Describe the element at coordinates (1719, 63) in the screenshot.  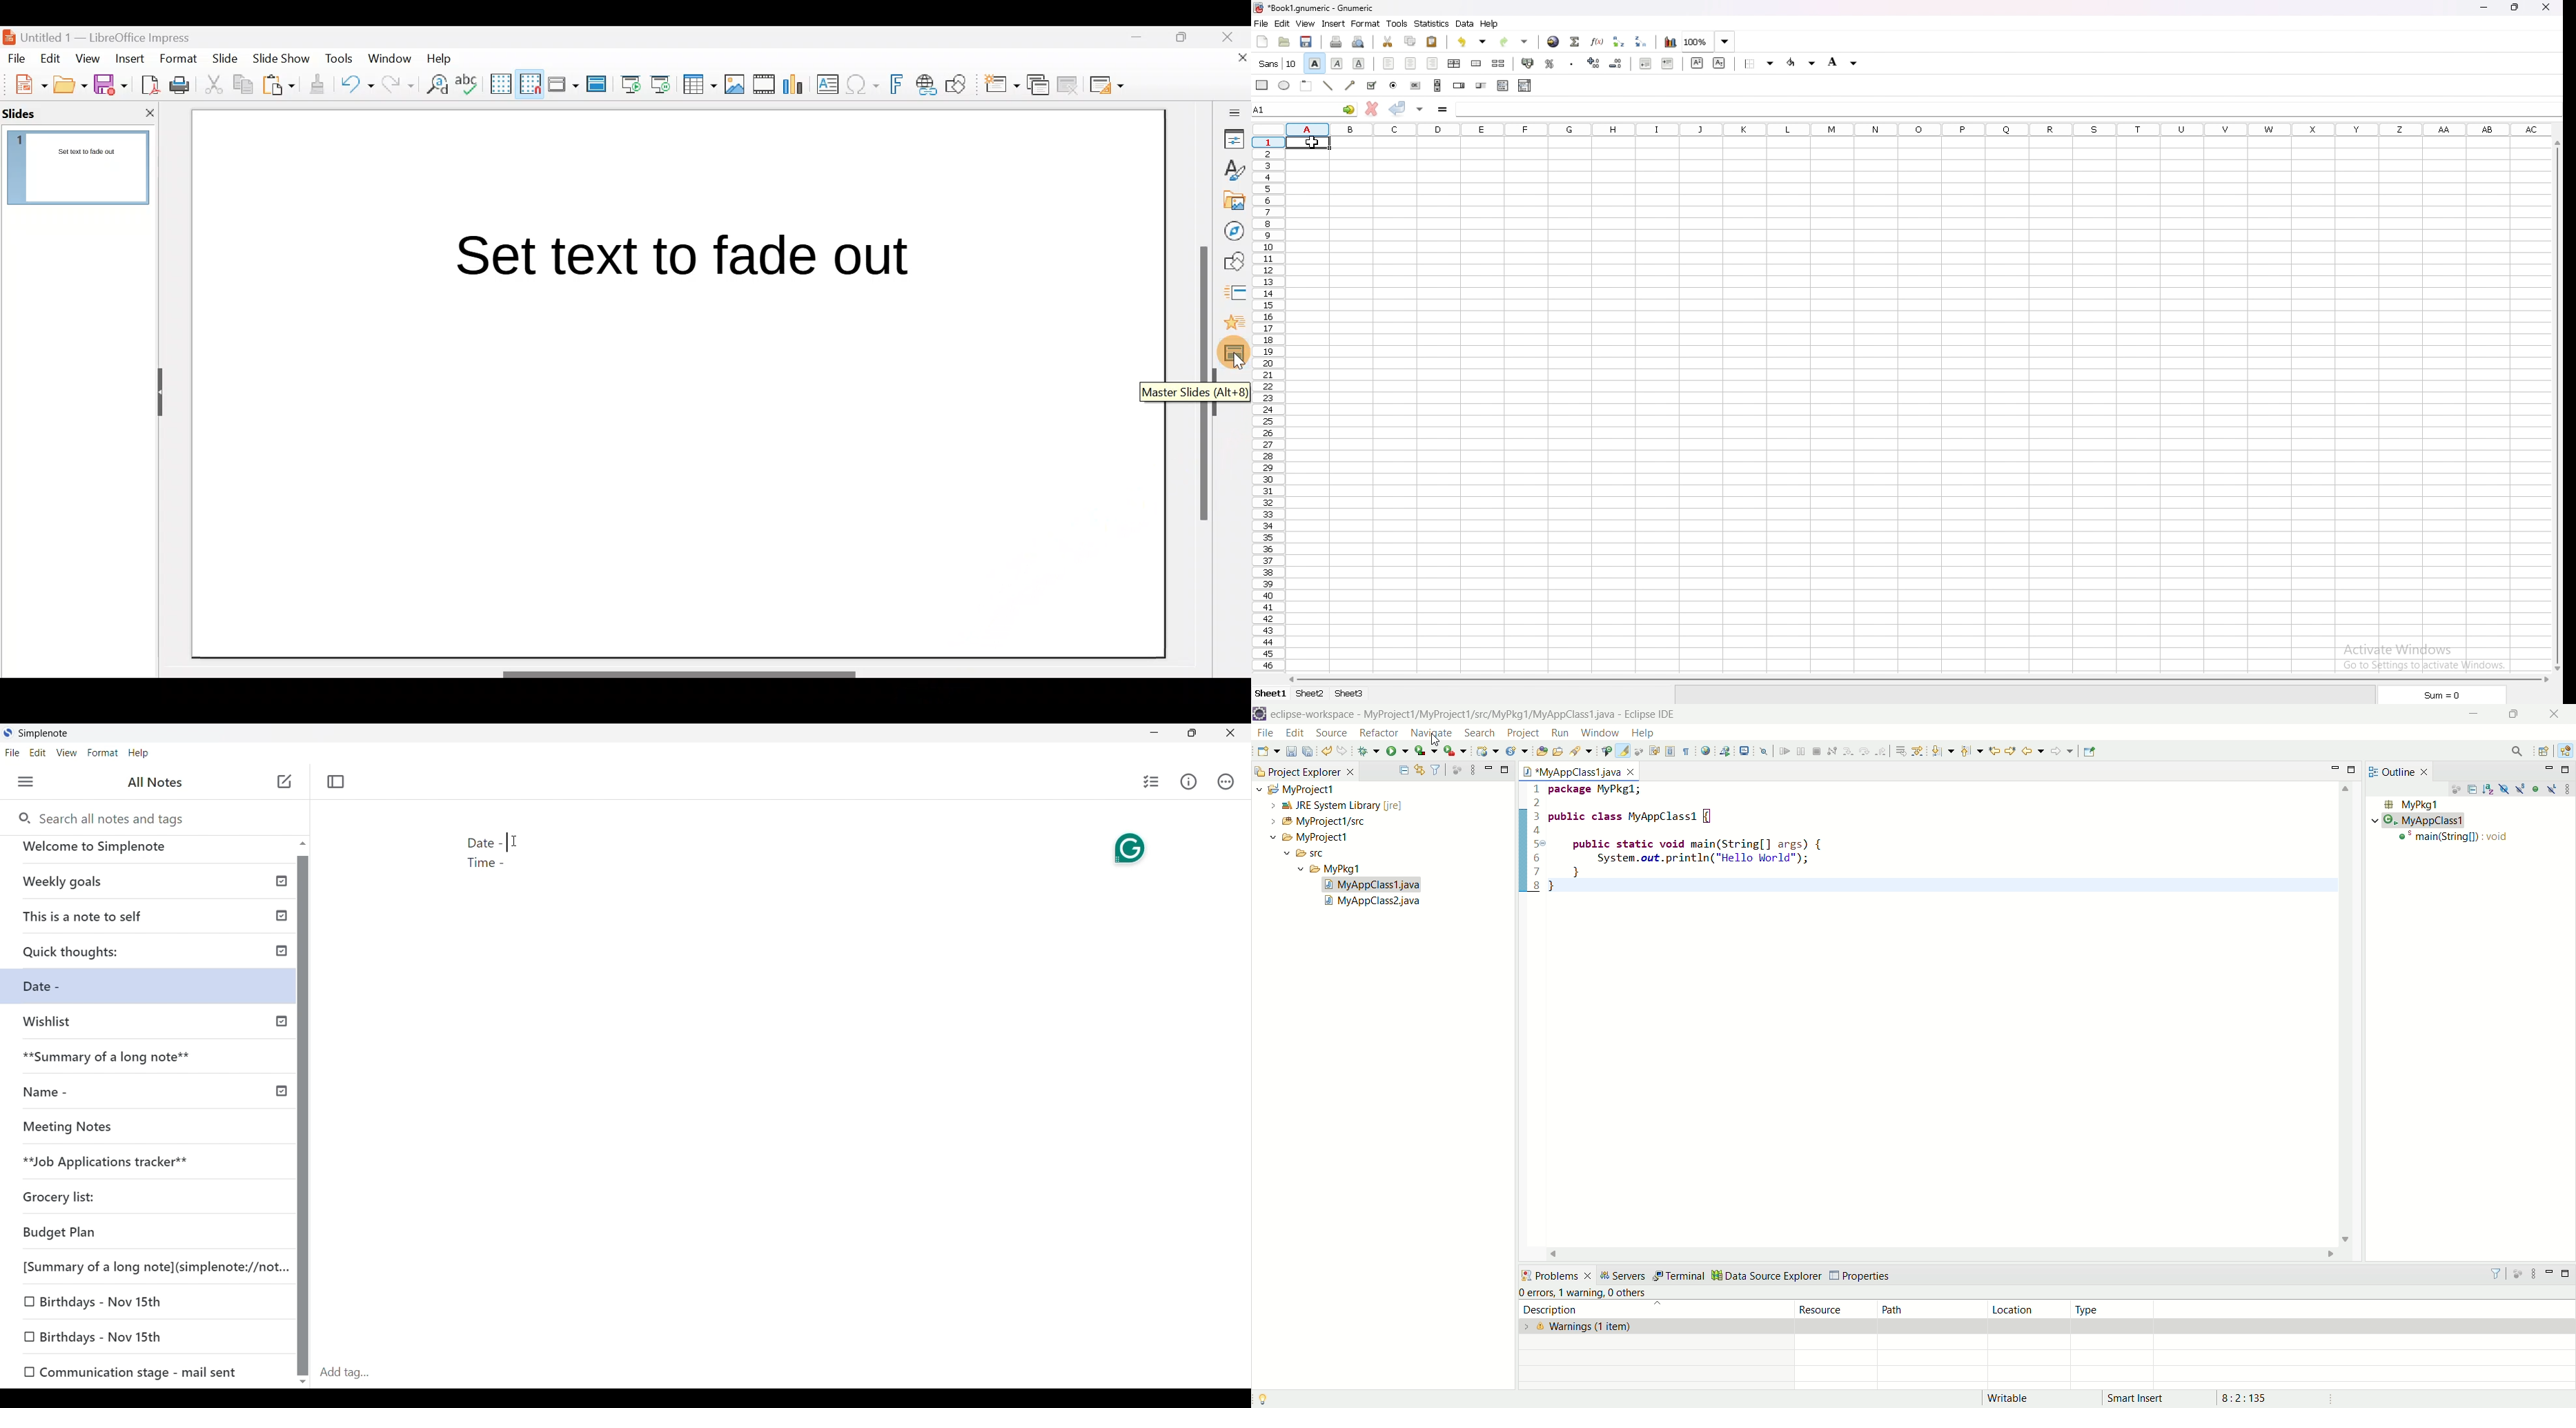
I see `subscript` at that location.